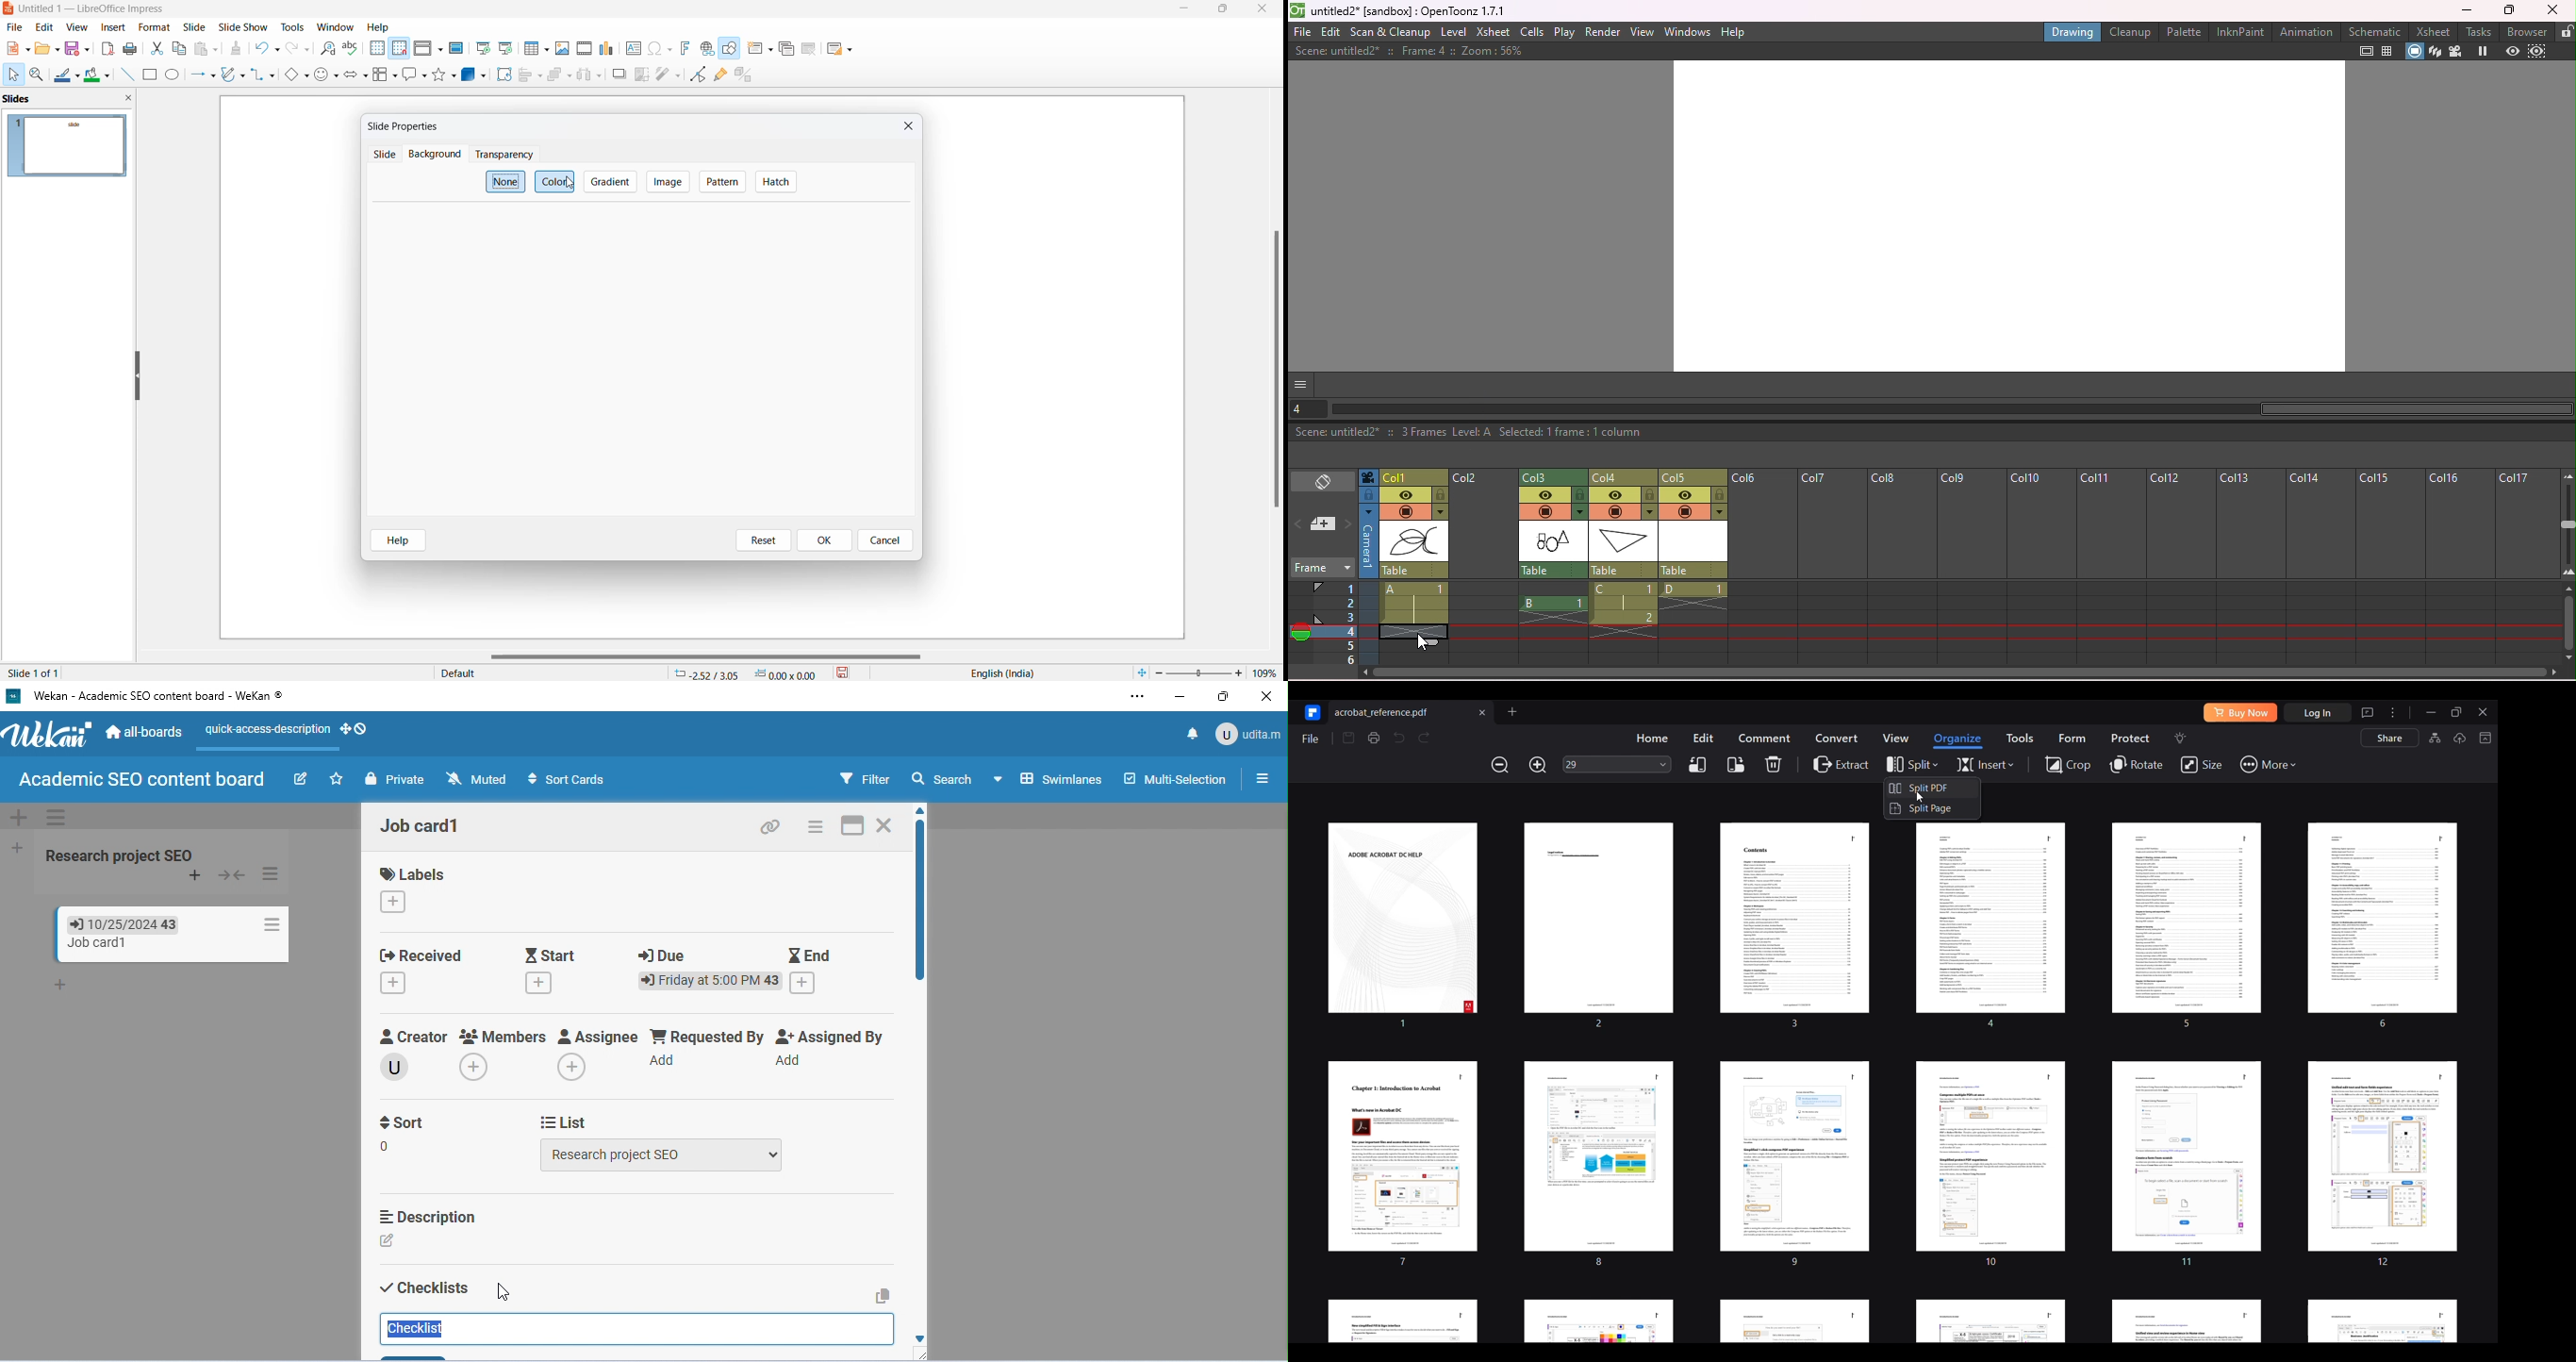  I want to click on add swimlane, so click(16, 818).